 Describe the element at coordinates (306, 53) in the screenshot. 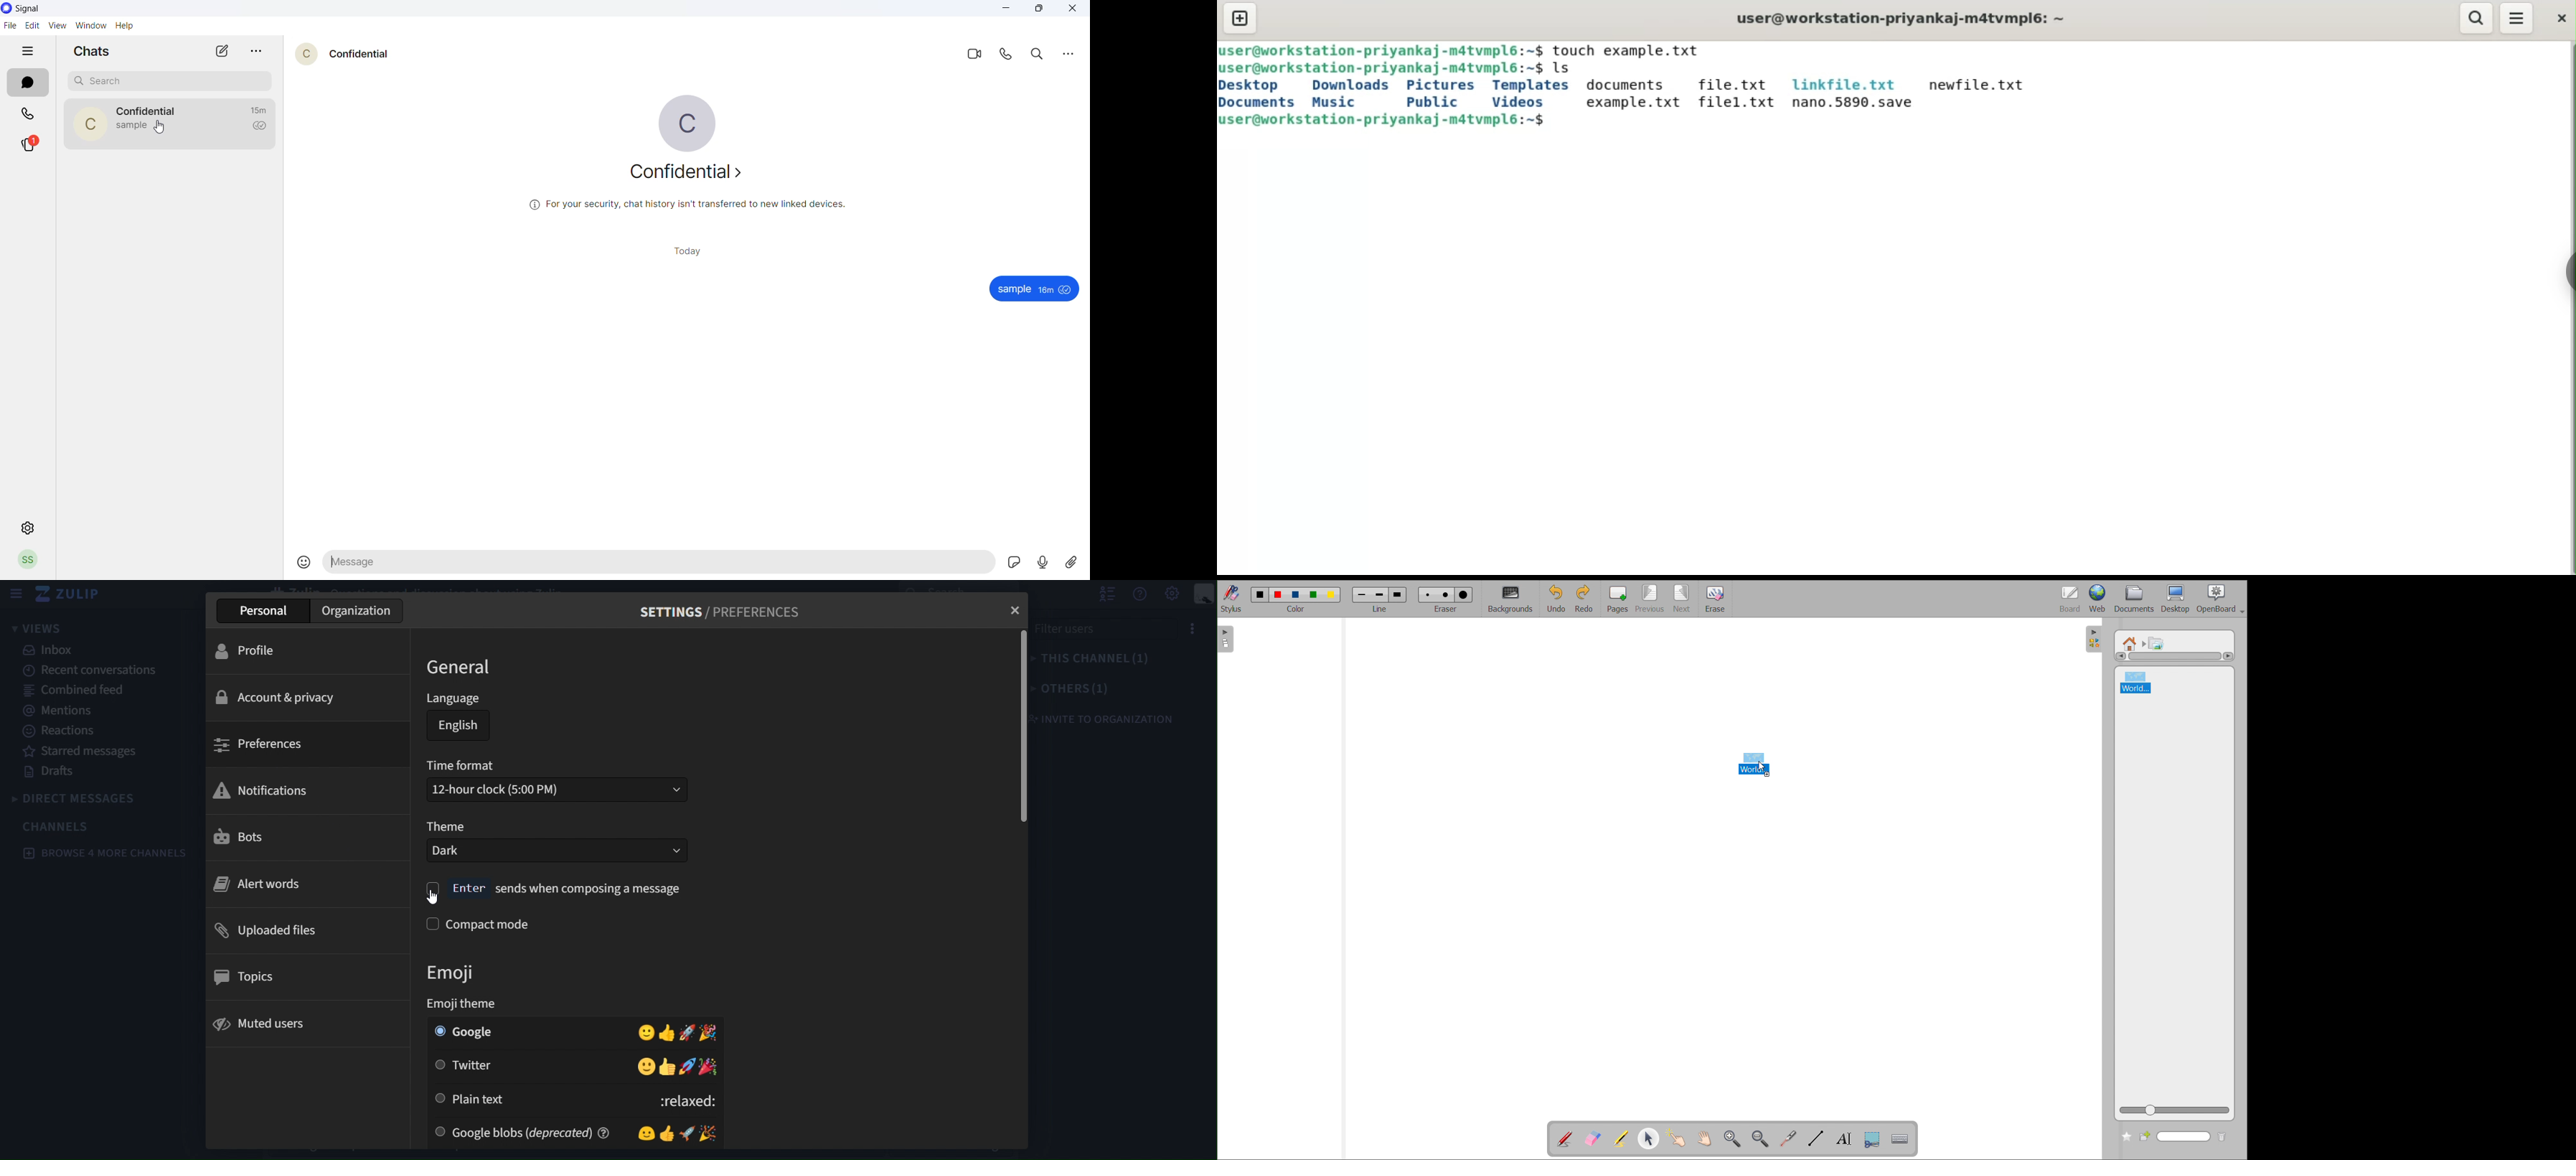

I see `c` at that location.